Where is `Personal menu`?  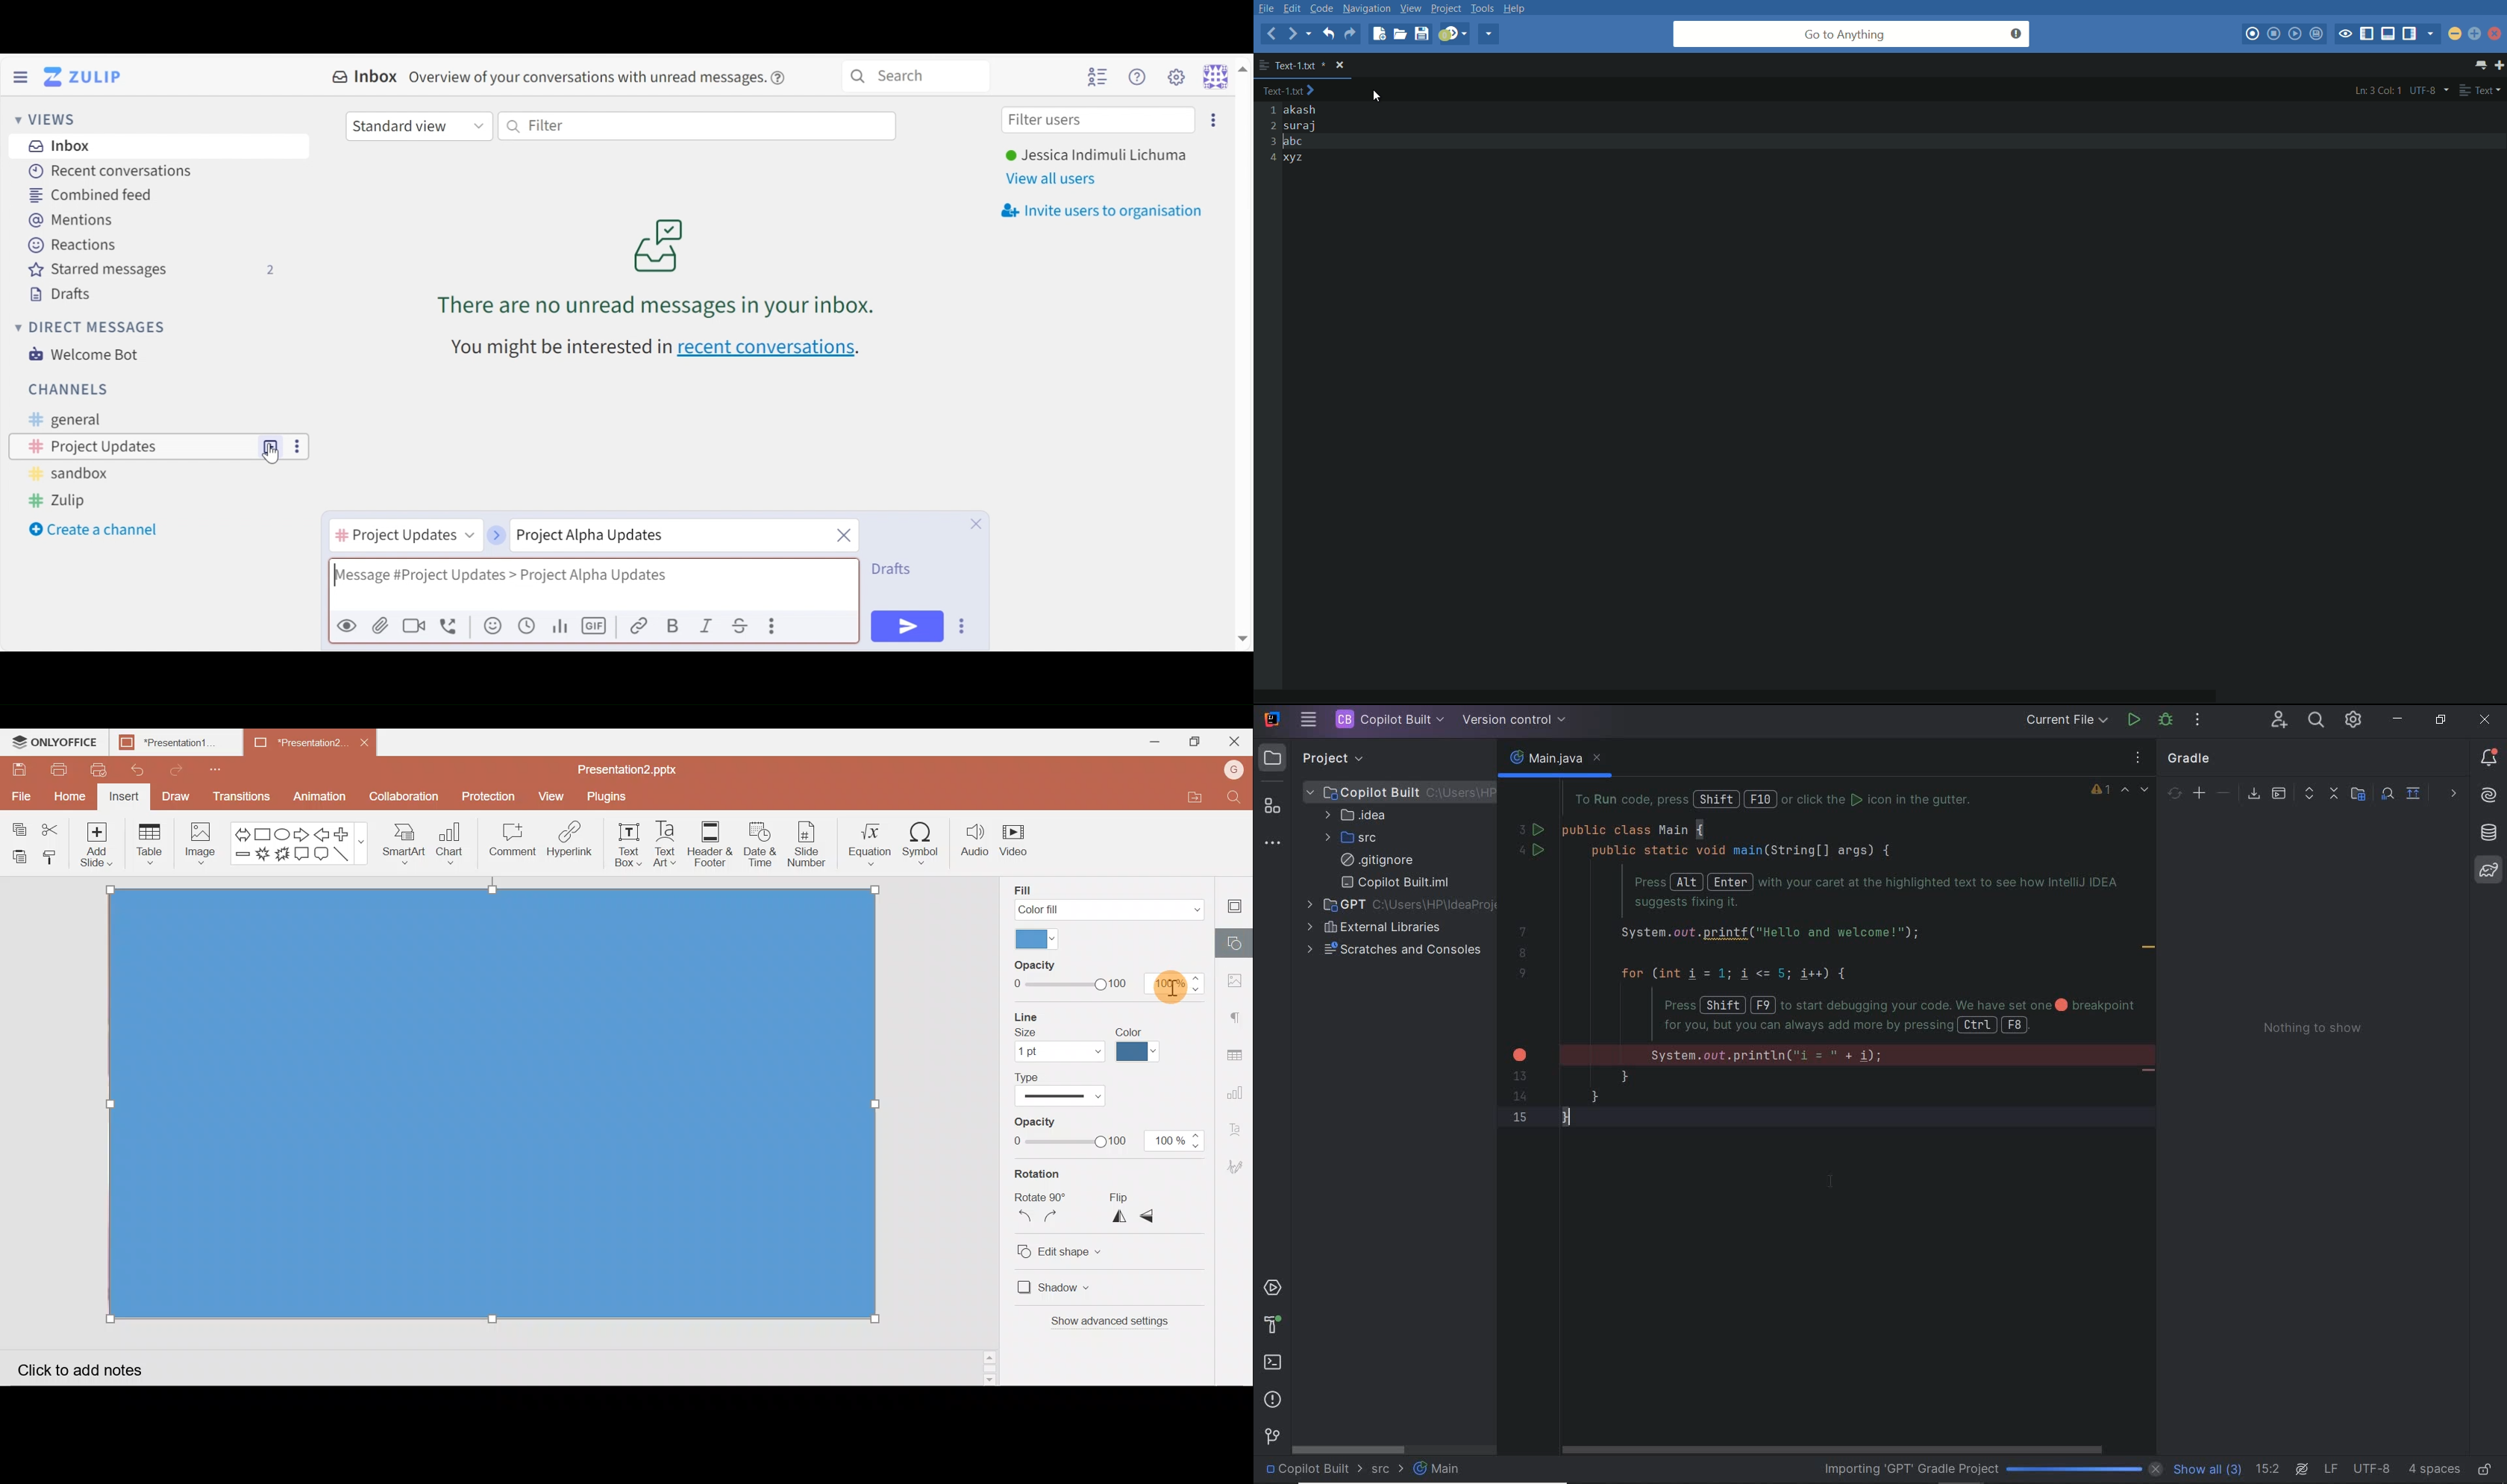
Personal menu is located at coordinates (1223, 76).